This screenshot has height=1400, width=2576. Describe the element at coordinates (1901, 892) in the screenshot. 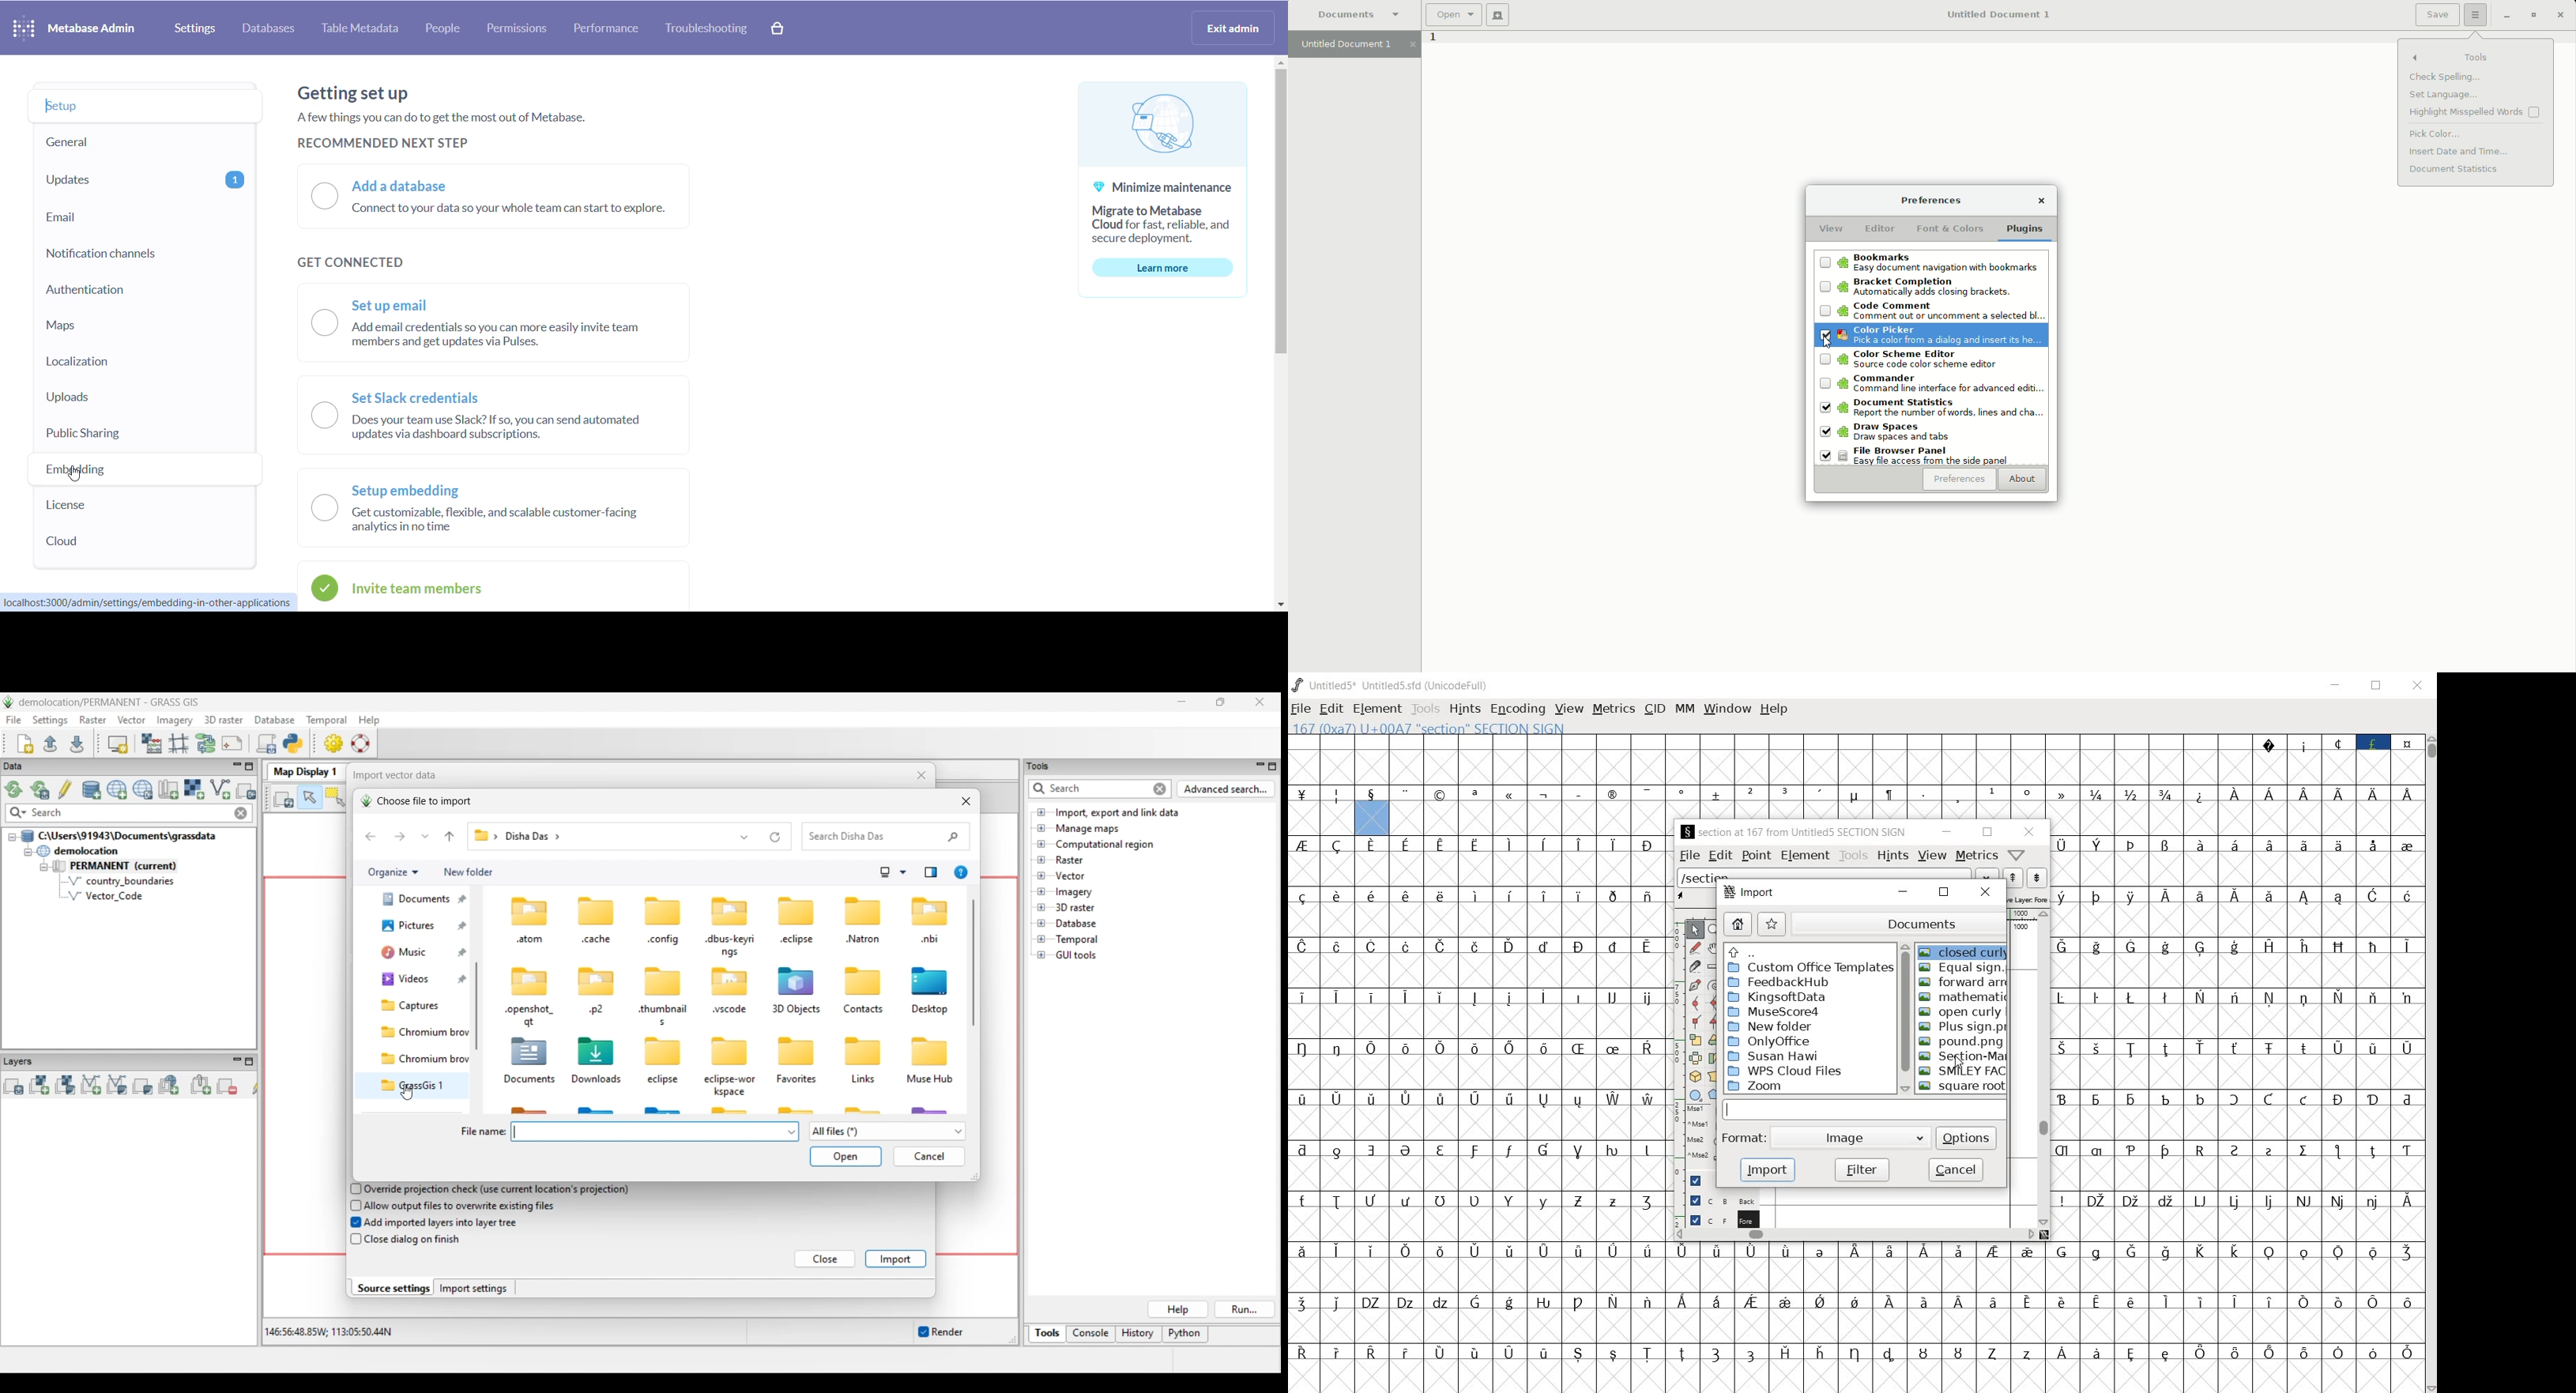

I see `minimize` at that location.